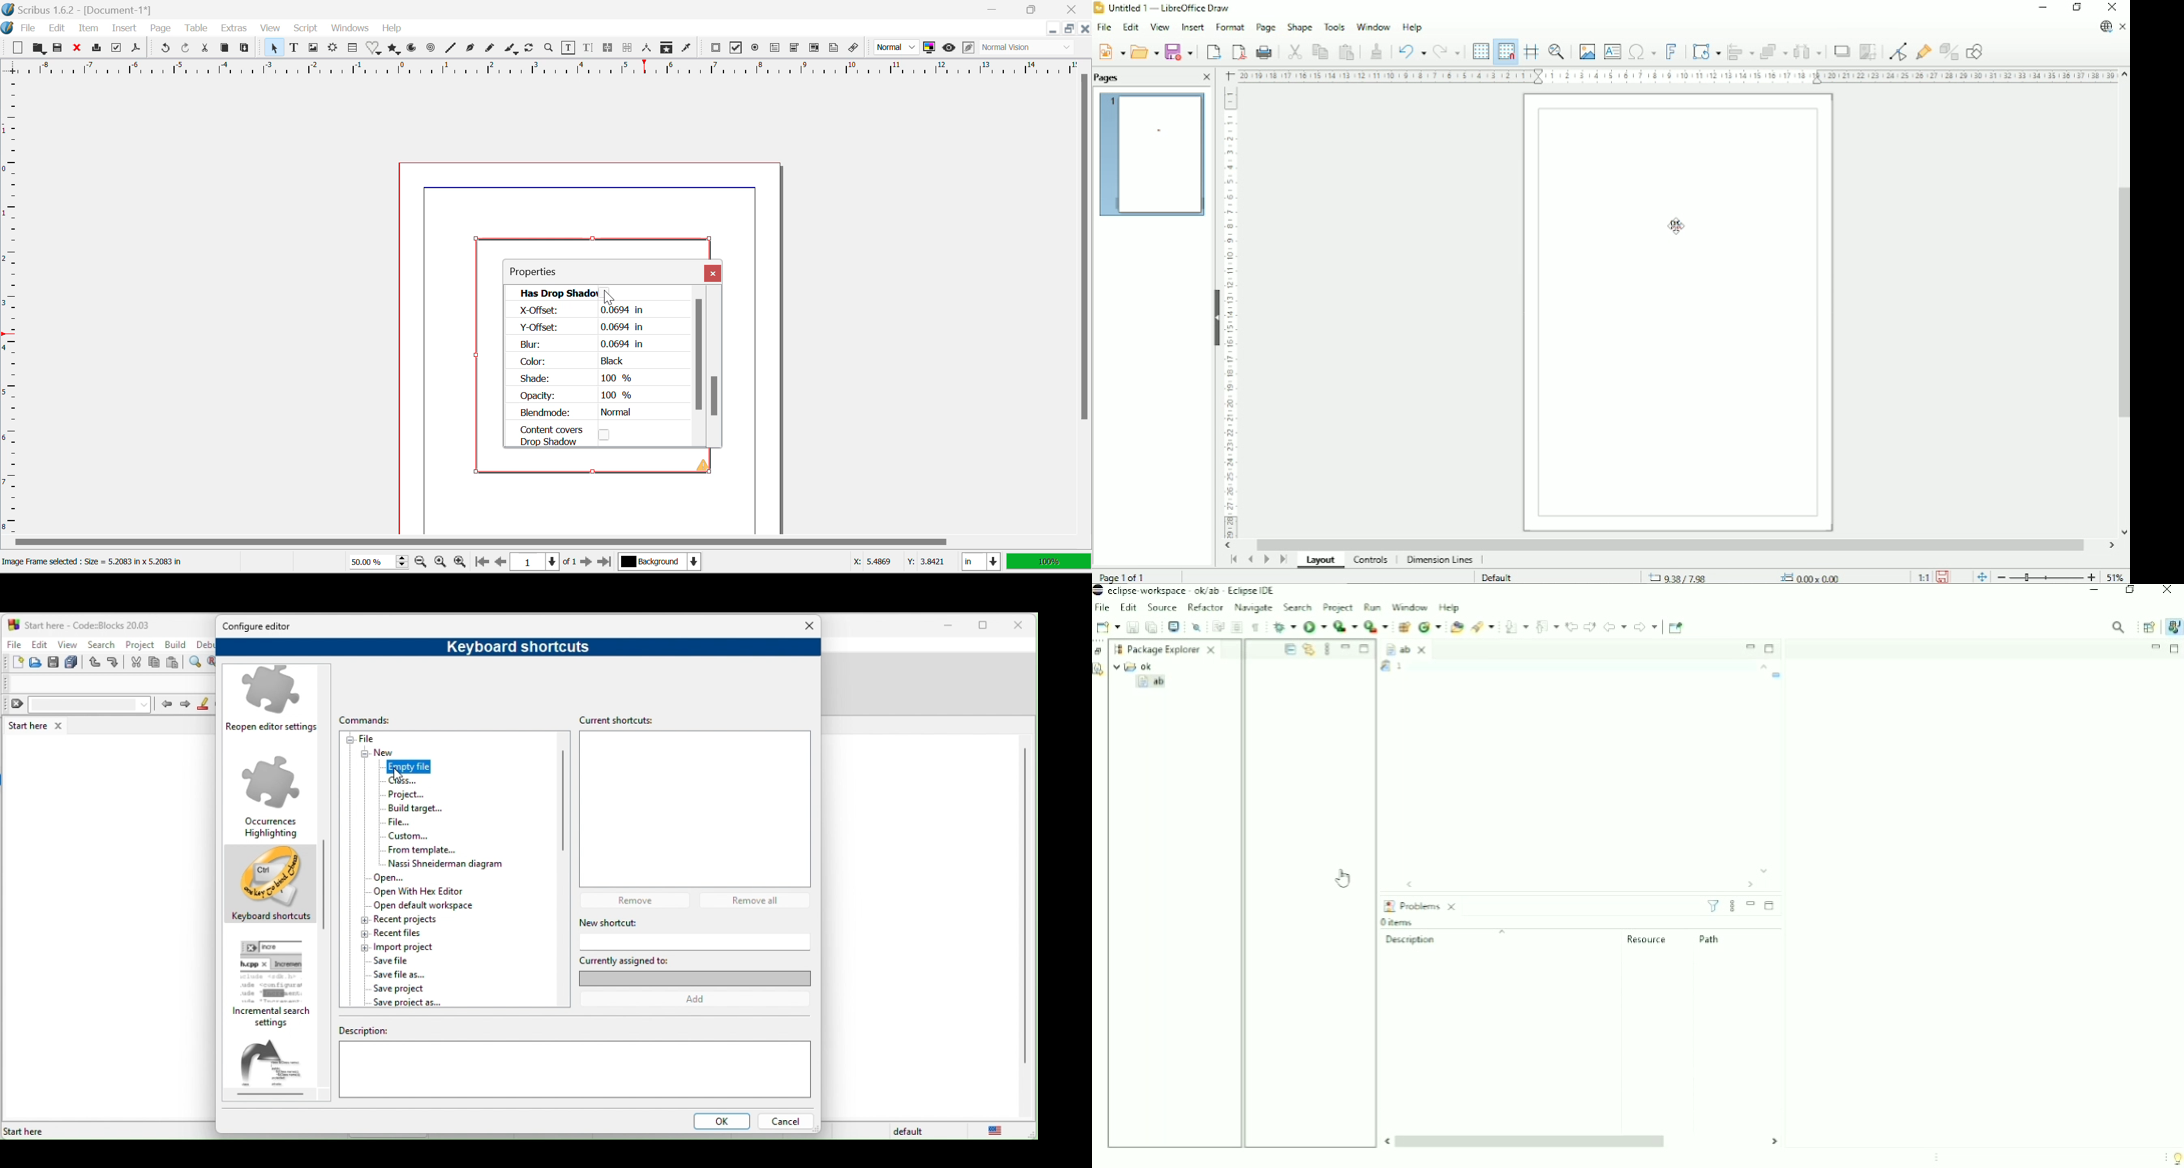  I want to click on Vertical scroll button, so click(2123, 533).